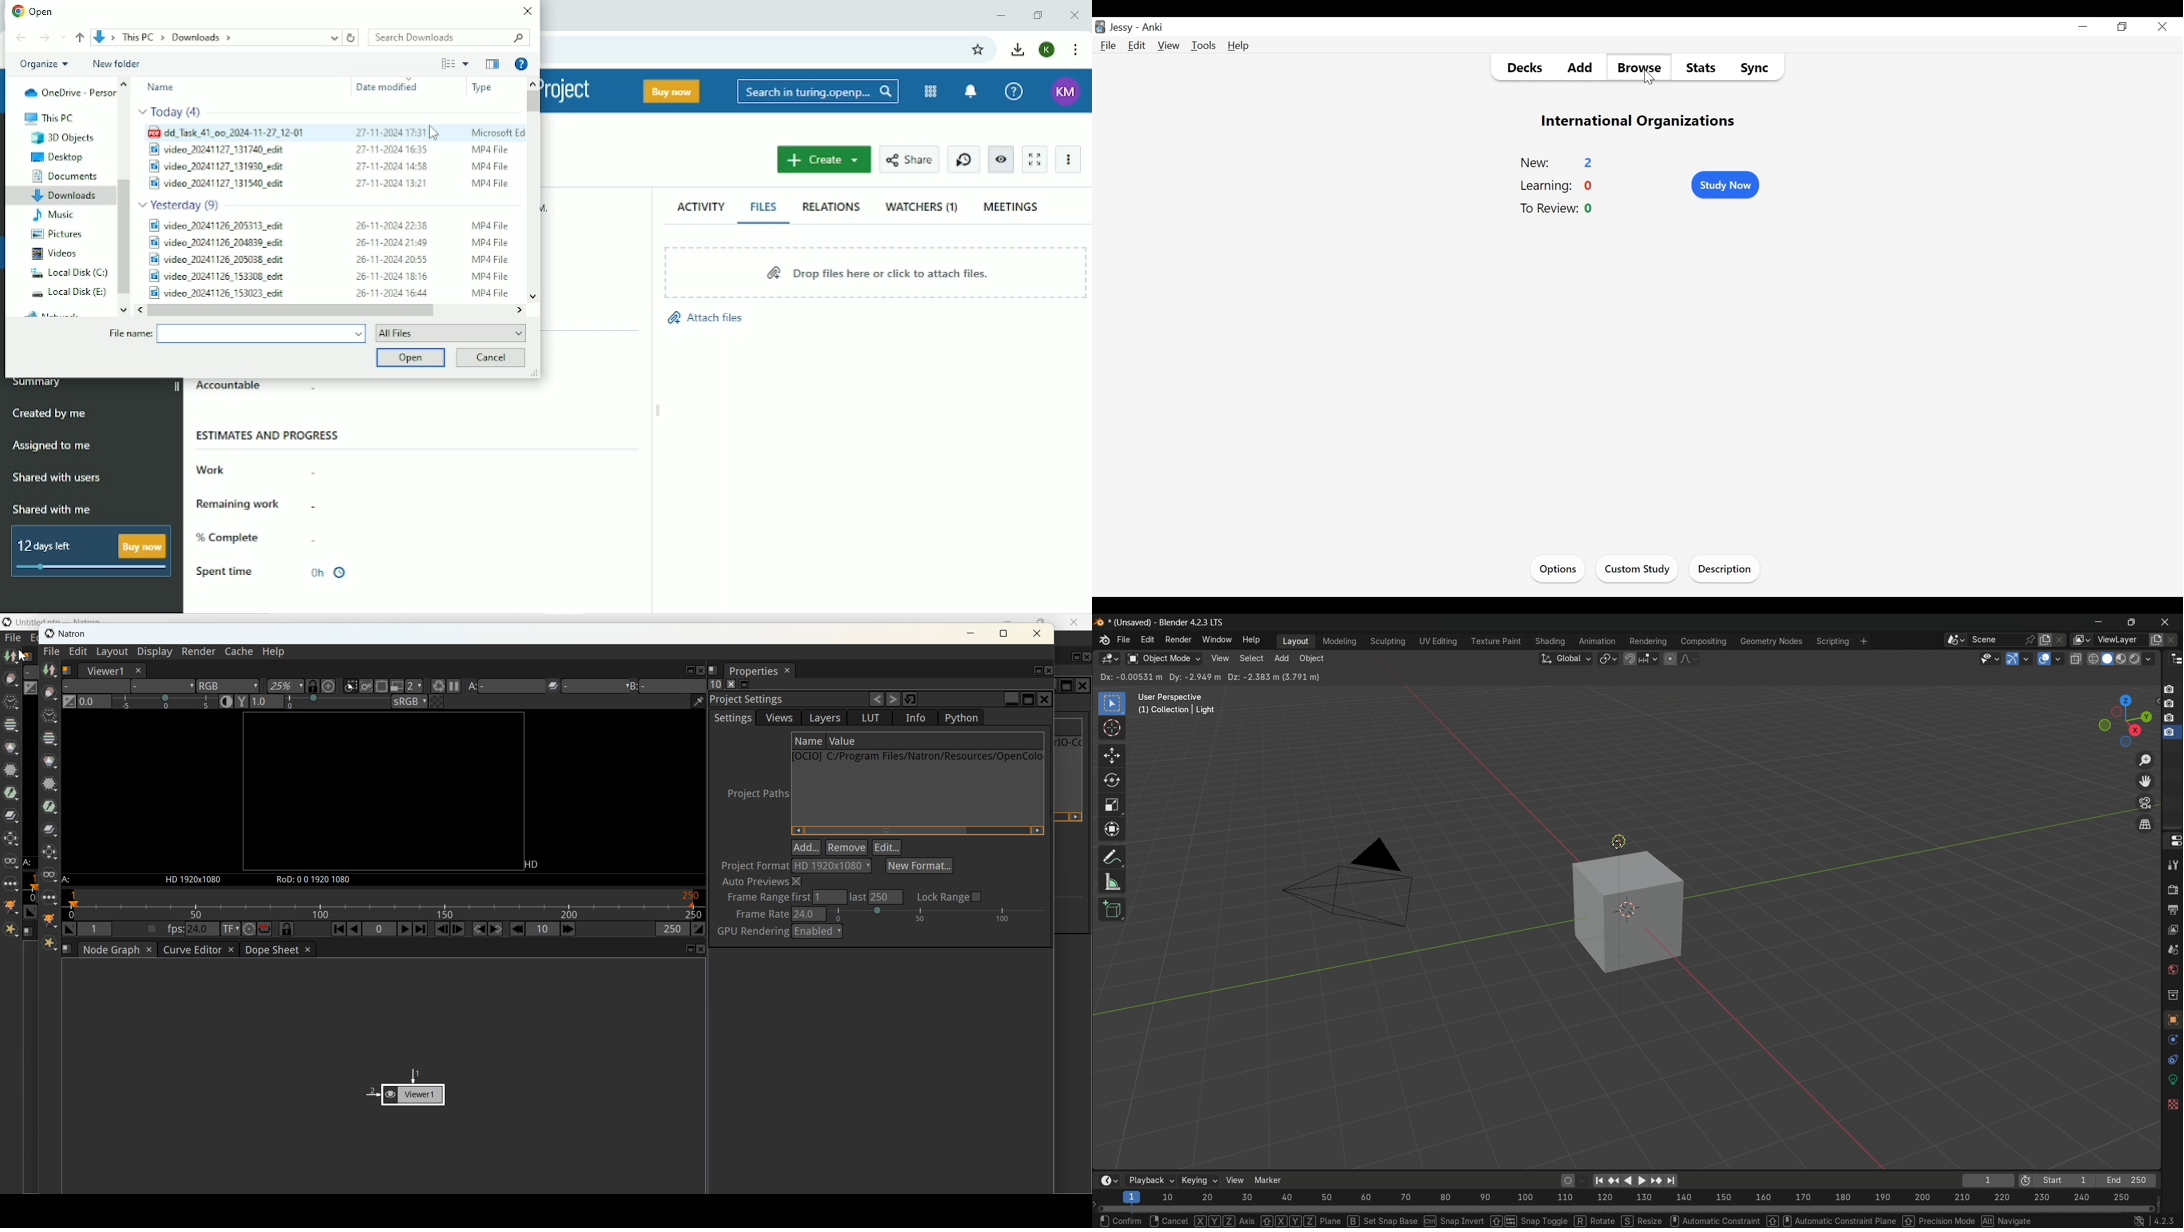  Describe the element at coordinates (2118, 719) in the screenshot. I see `preset viewpoint` at that location.